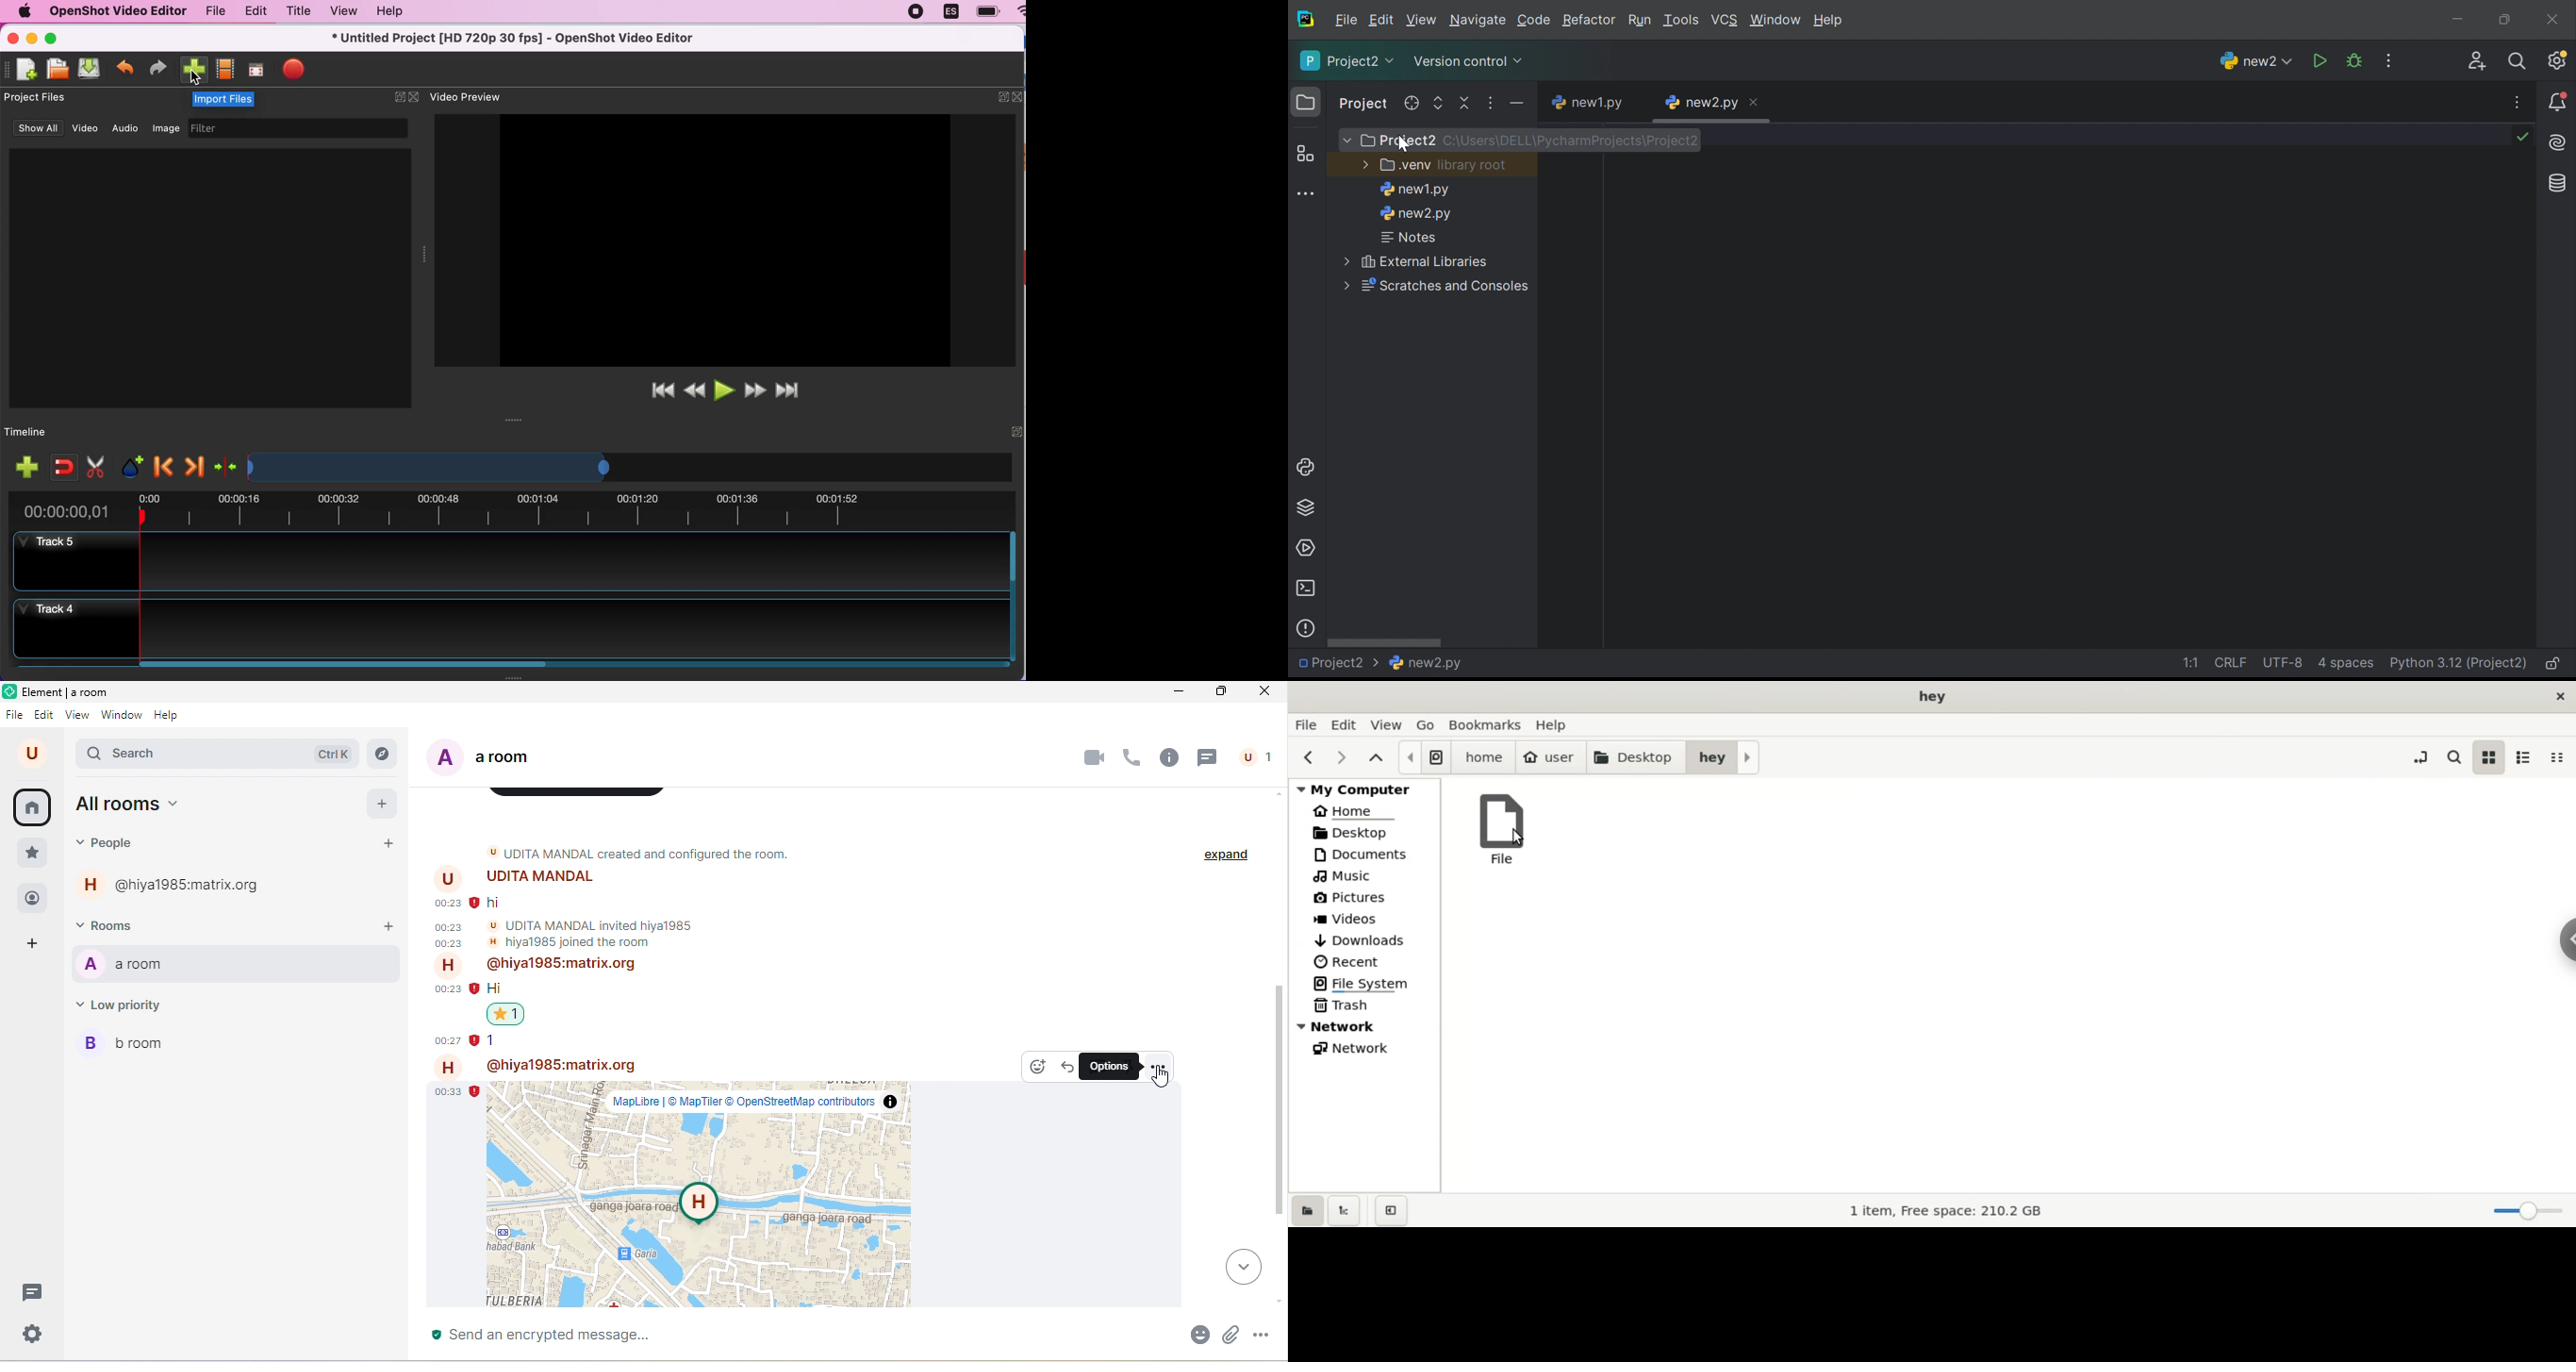  What do you see at coordinates (36, 96) in the screenshot?
I see `project files` at bounding box center [36, 96].